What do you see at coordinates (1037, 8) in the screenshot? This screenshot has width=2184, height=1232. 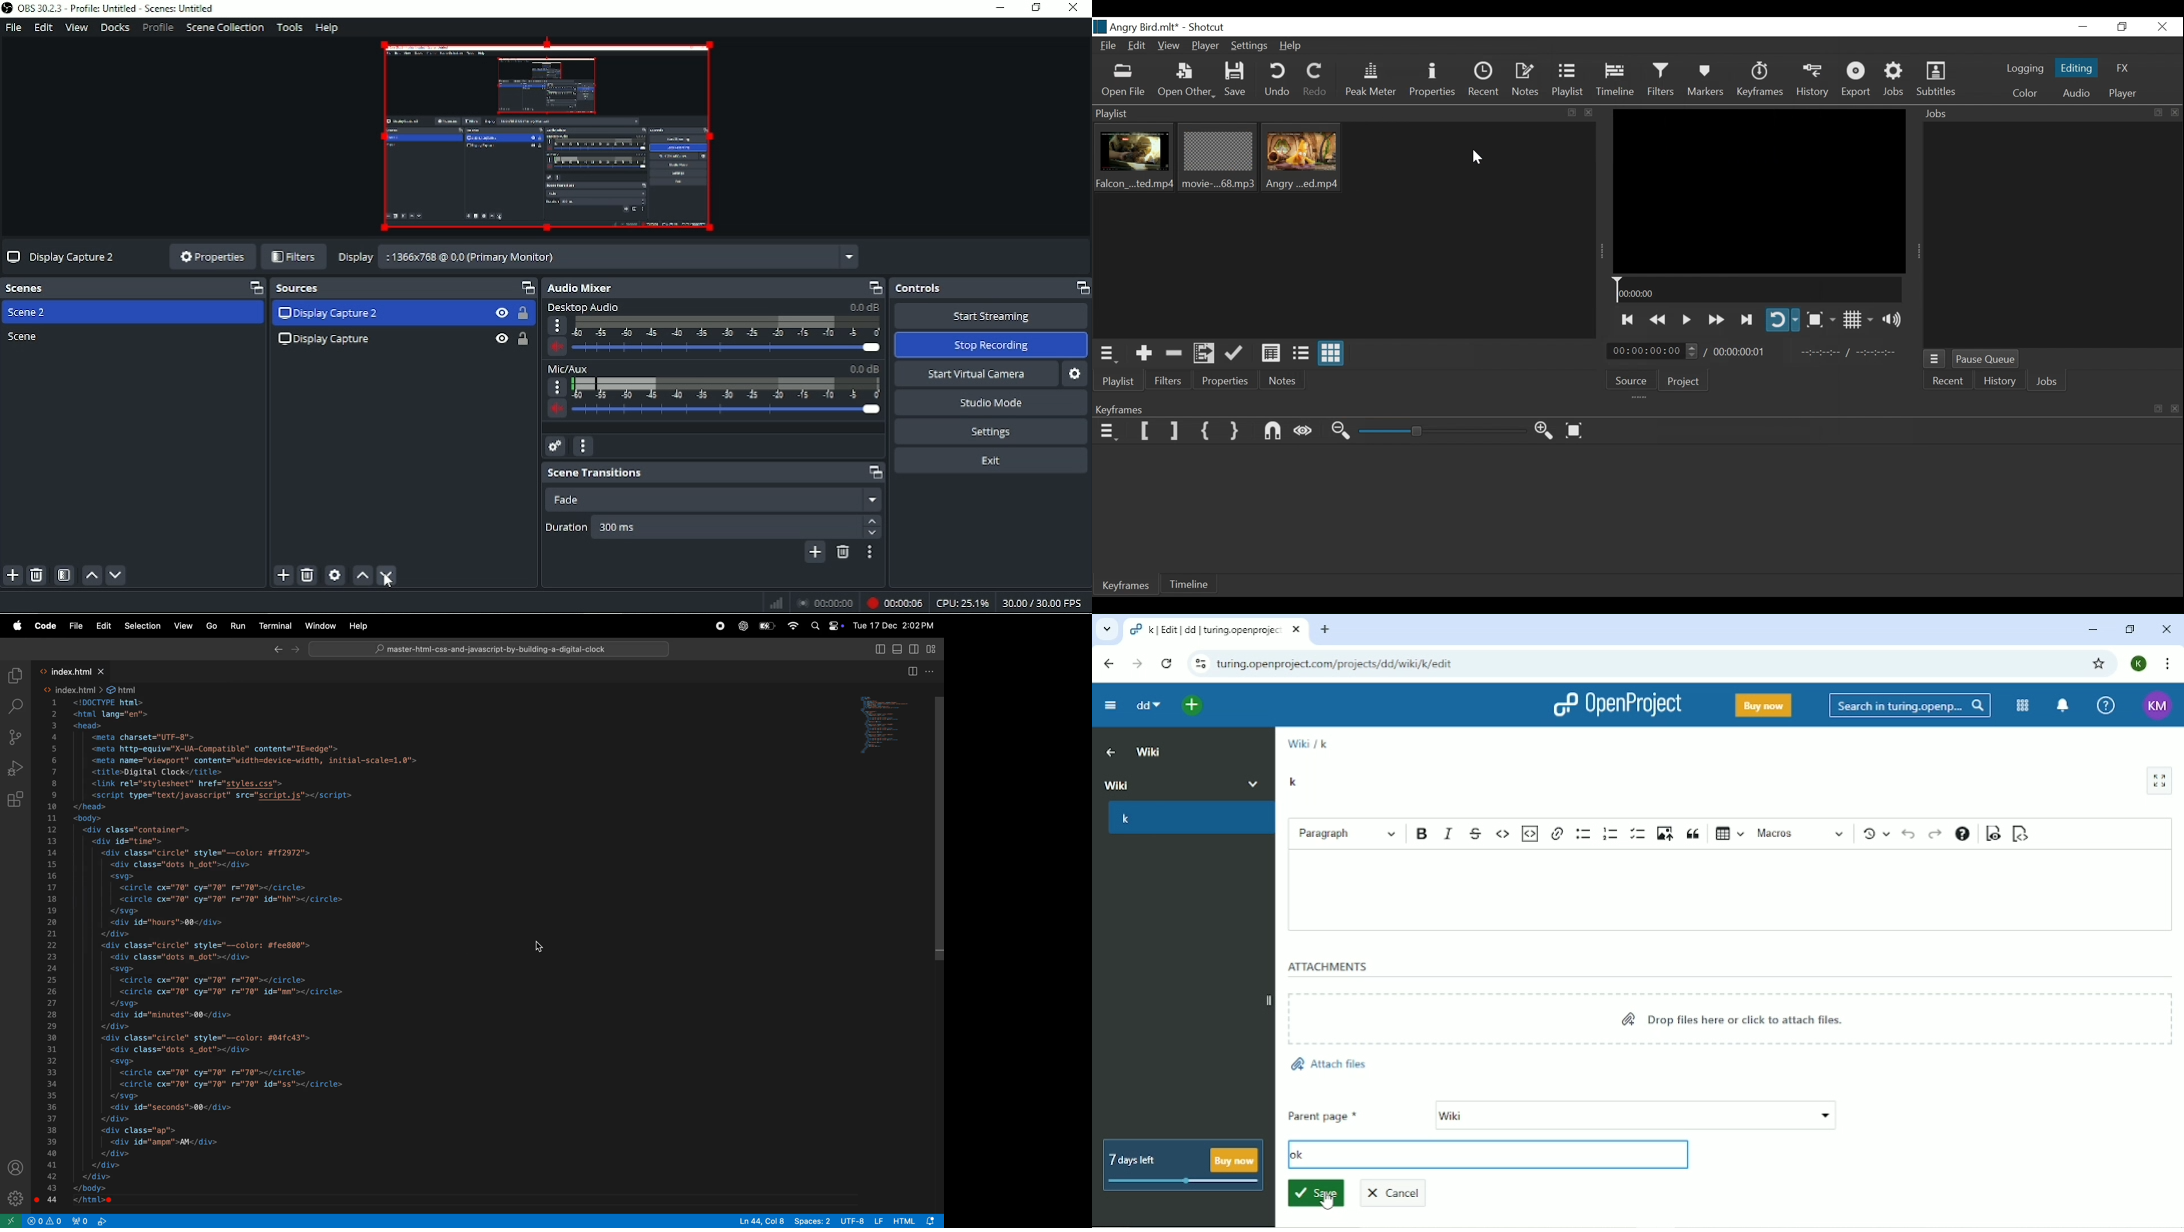 I see `Restore down` at bounding box center [1037, 8].